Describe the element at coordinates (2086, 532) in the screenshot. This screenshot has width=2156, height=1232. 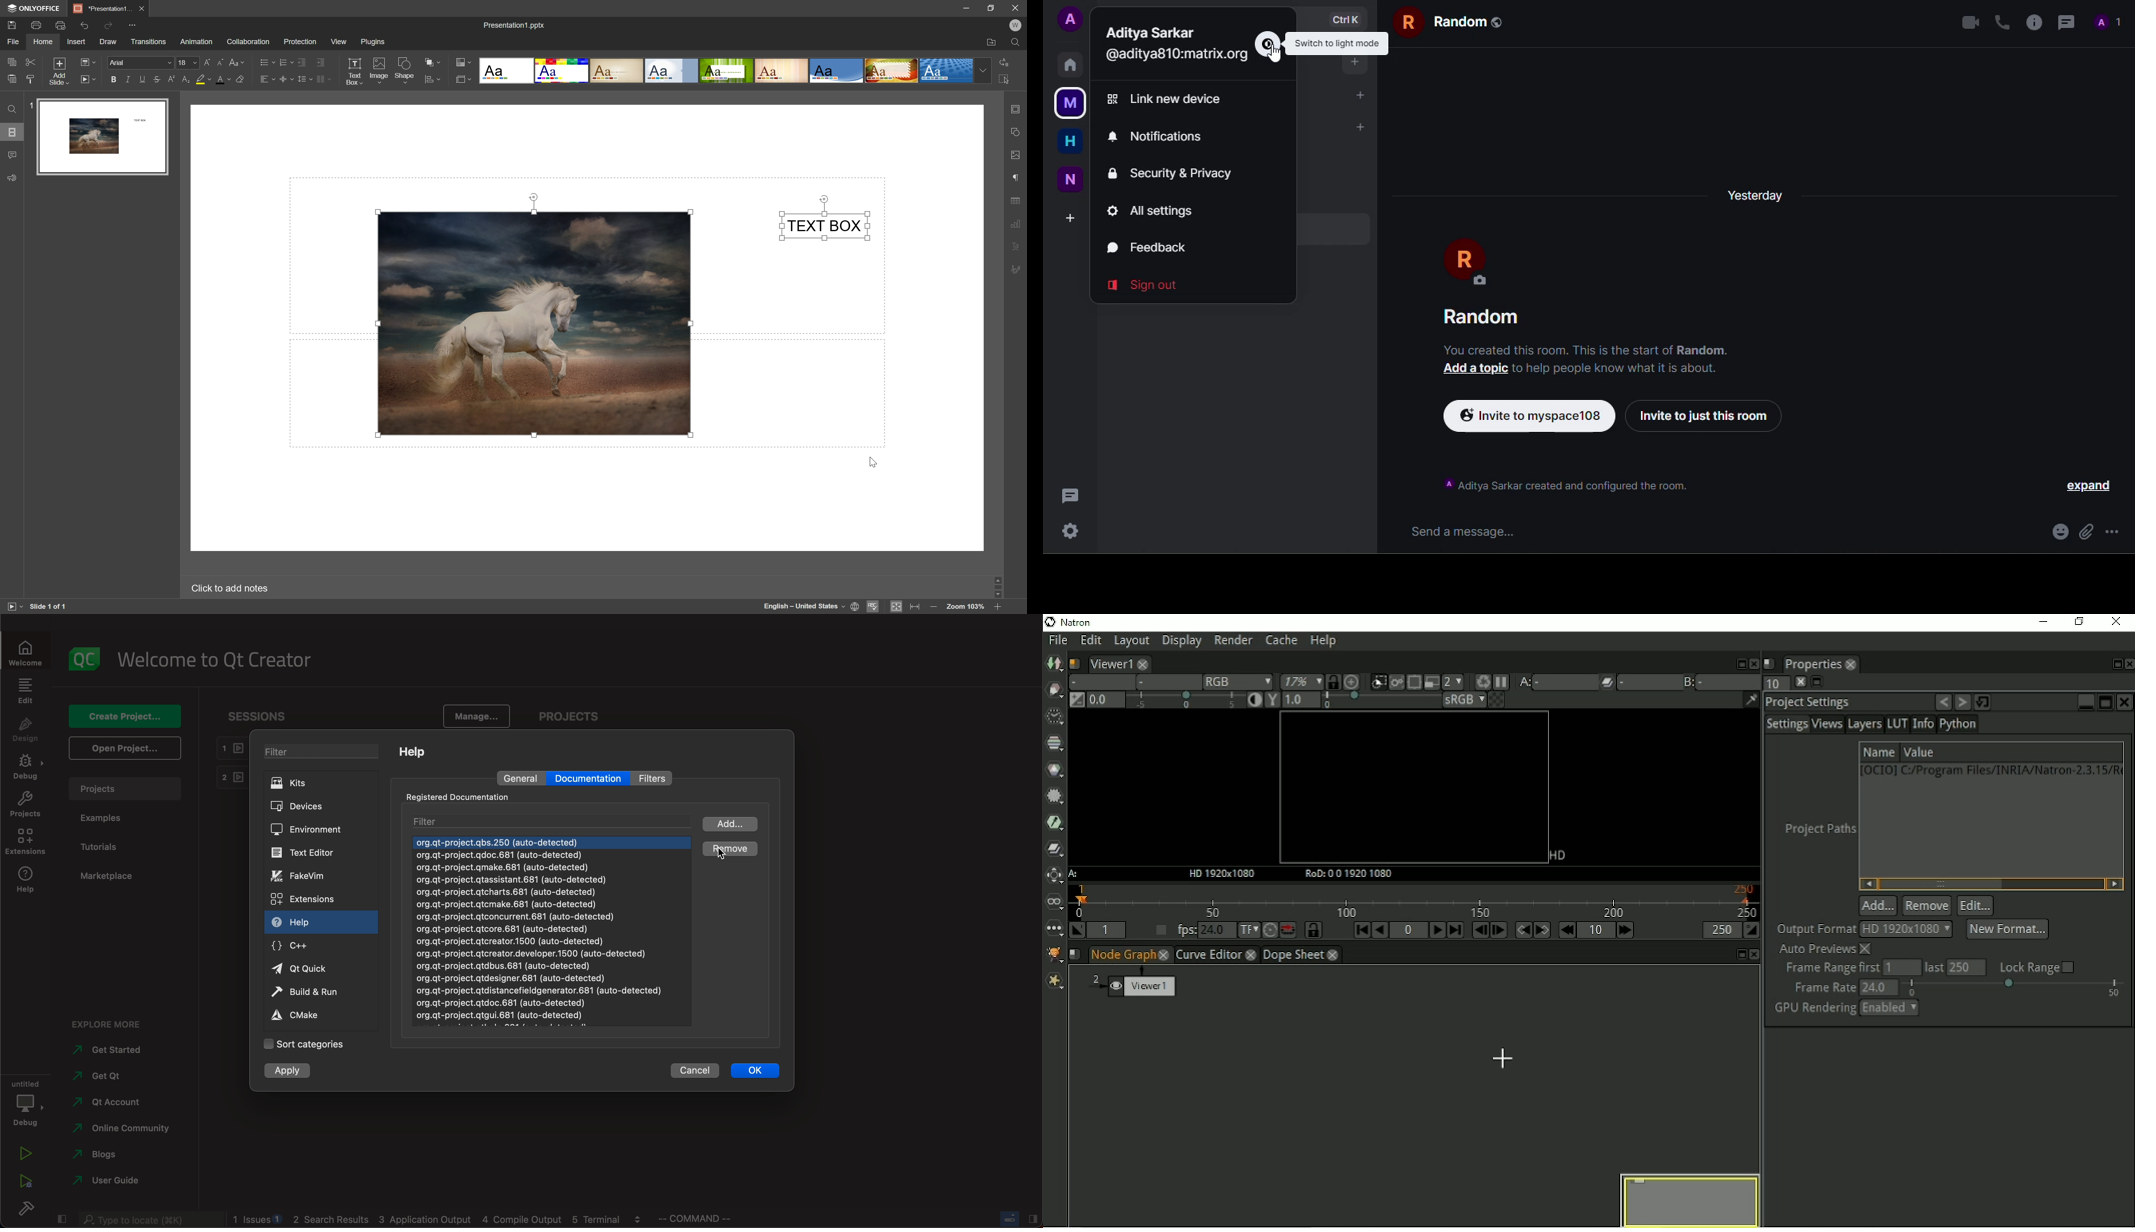
I see `attach` at that location.